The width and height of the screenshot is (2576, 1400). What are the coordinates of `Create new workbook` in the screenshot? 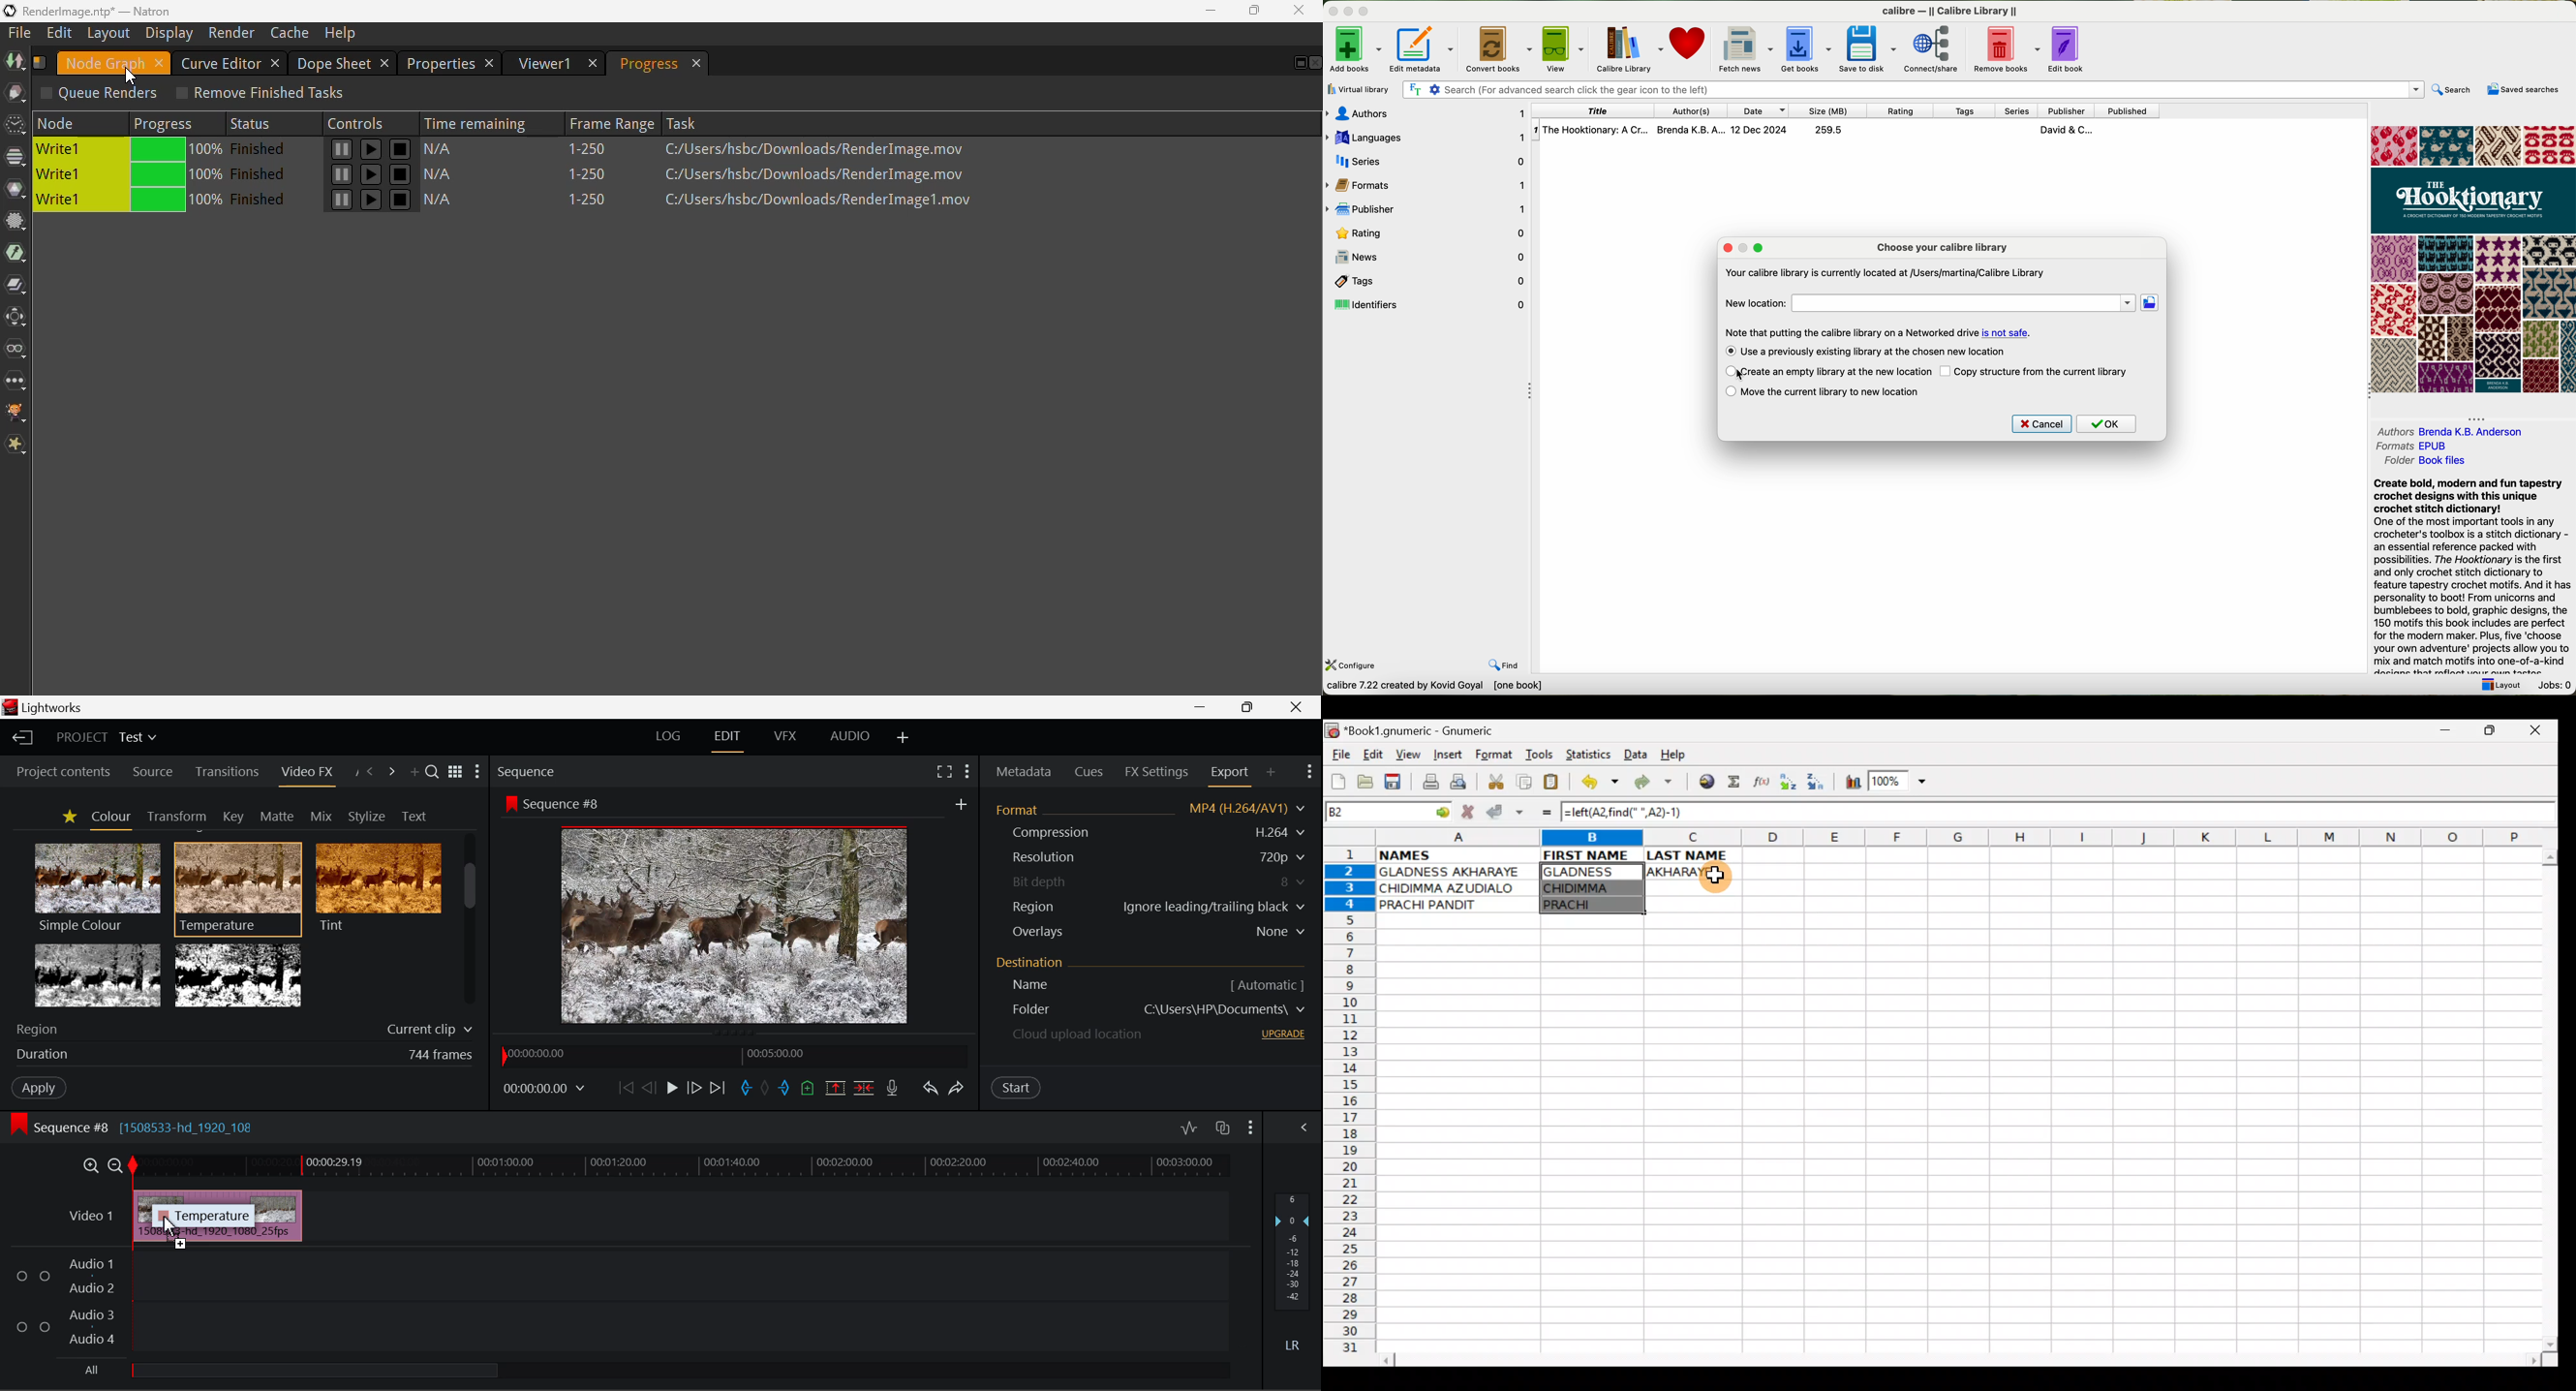 It's located at (1337, 779).